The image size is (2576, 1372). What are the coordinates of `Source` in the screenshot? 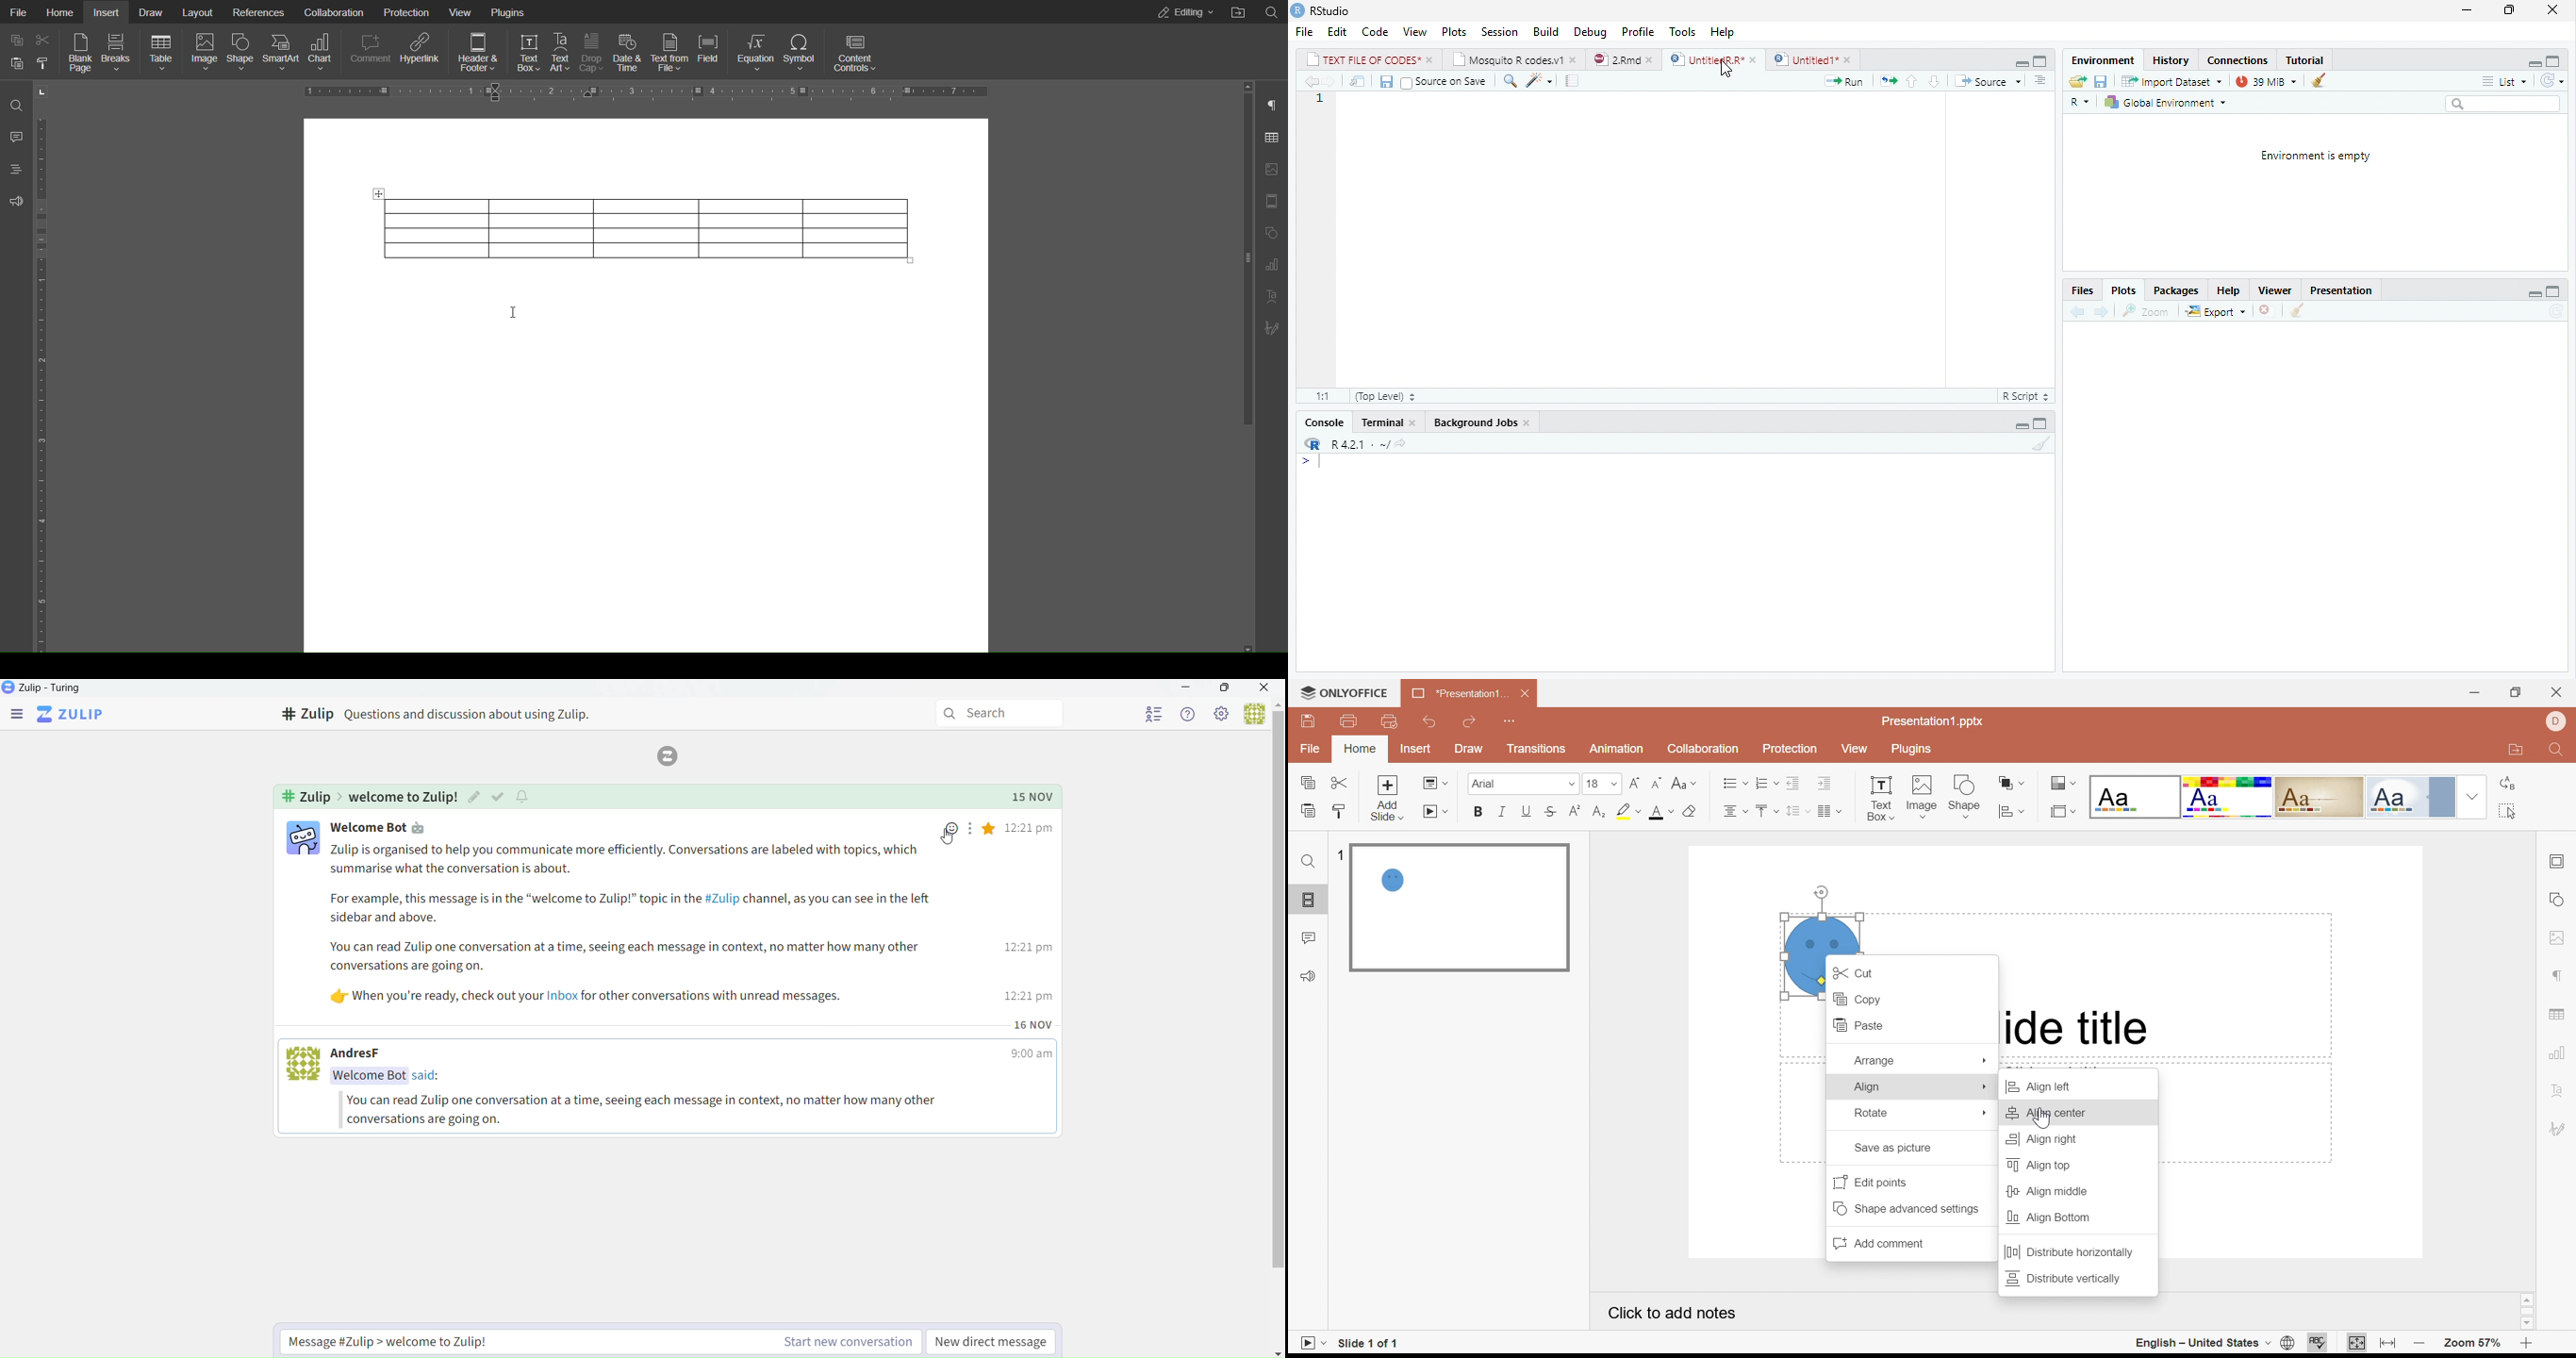 It's located at (1987, 80).